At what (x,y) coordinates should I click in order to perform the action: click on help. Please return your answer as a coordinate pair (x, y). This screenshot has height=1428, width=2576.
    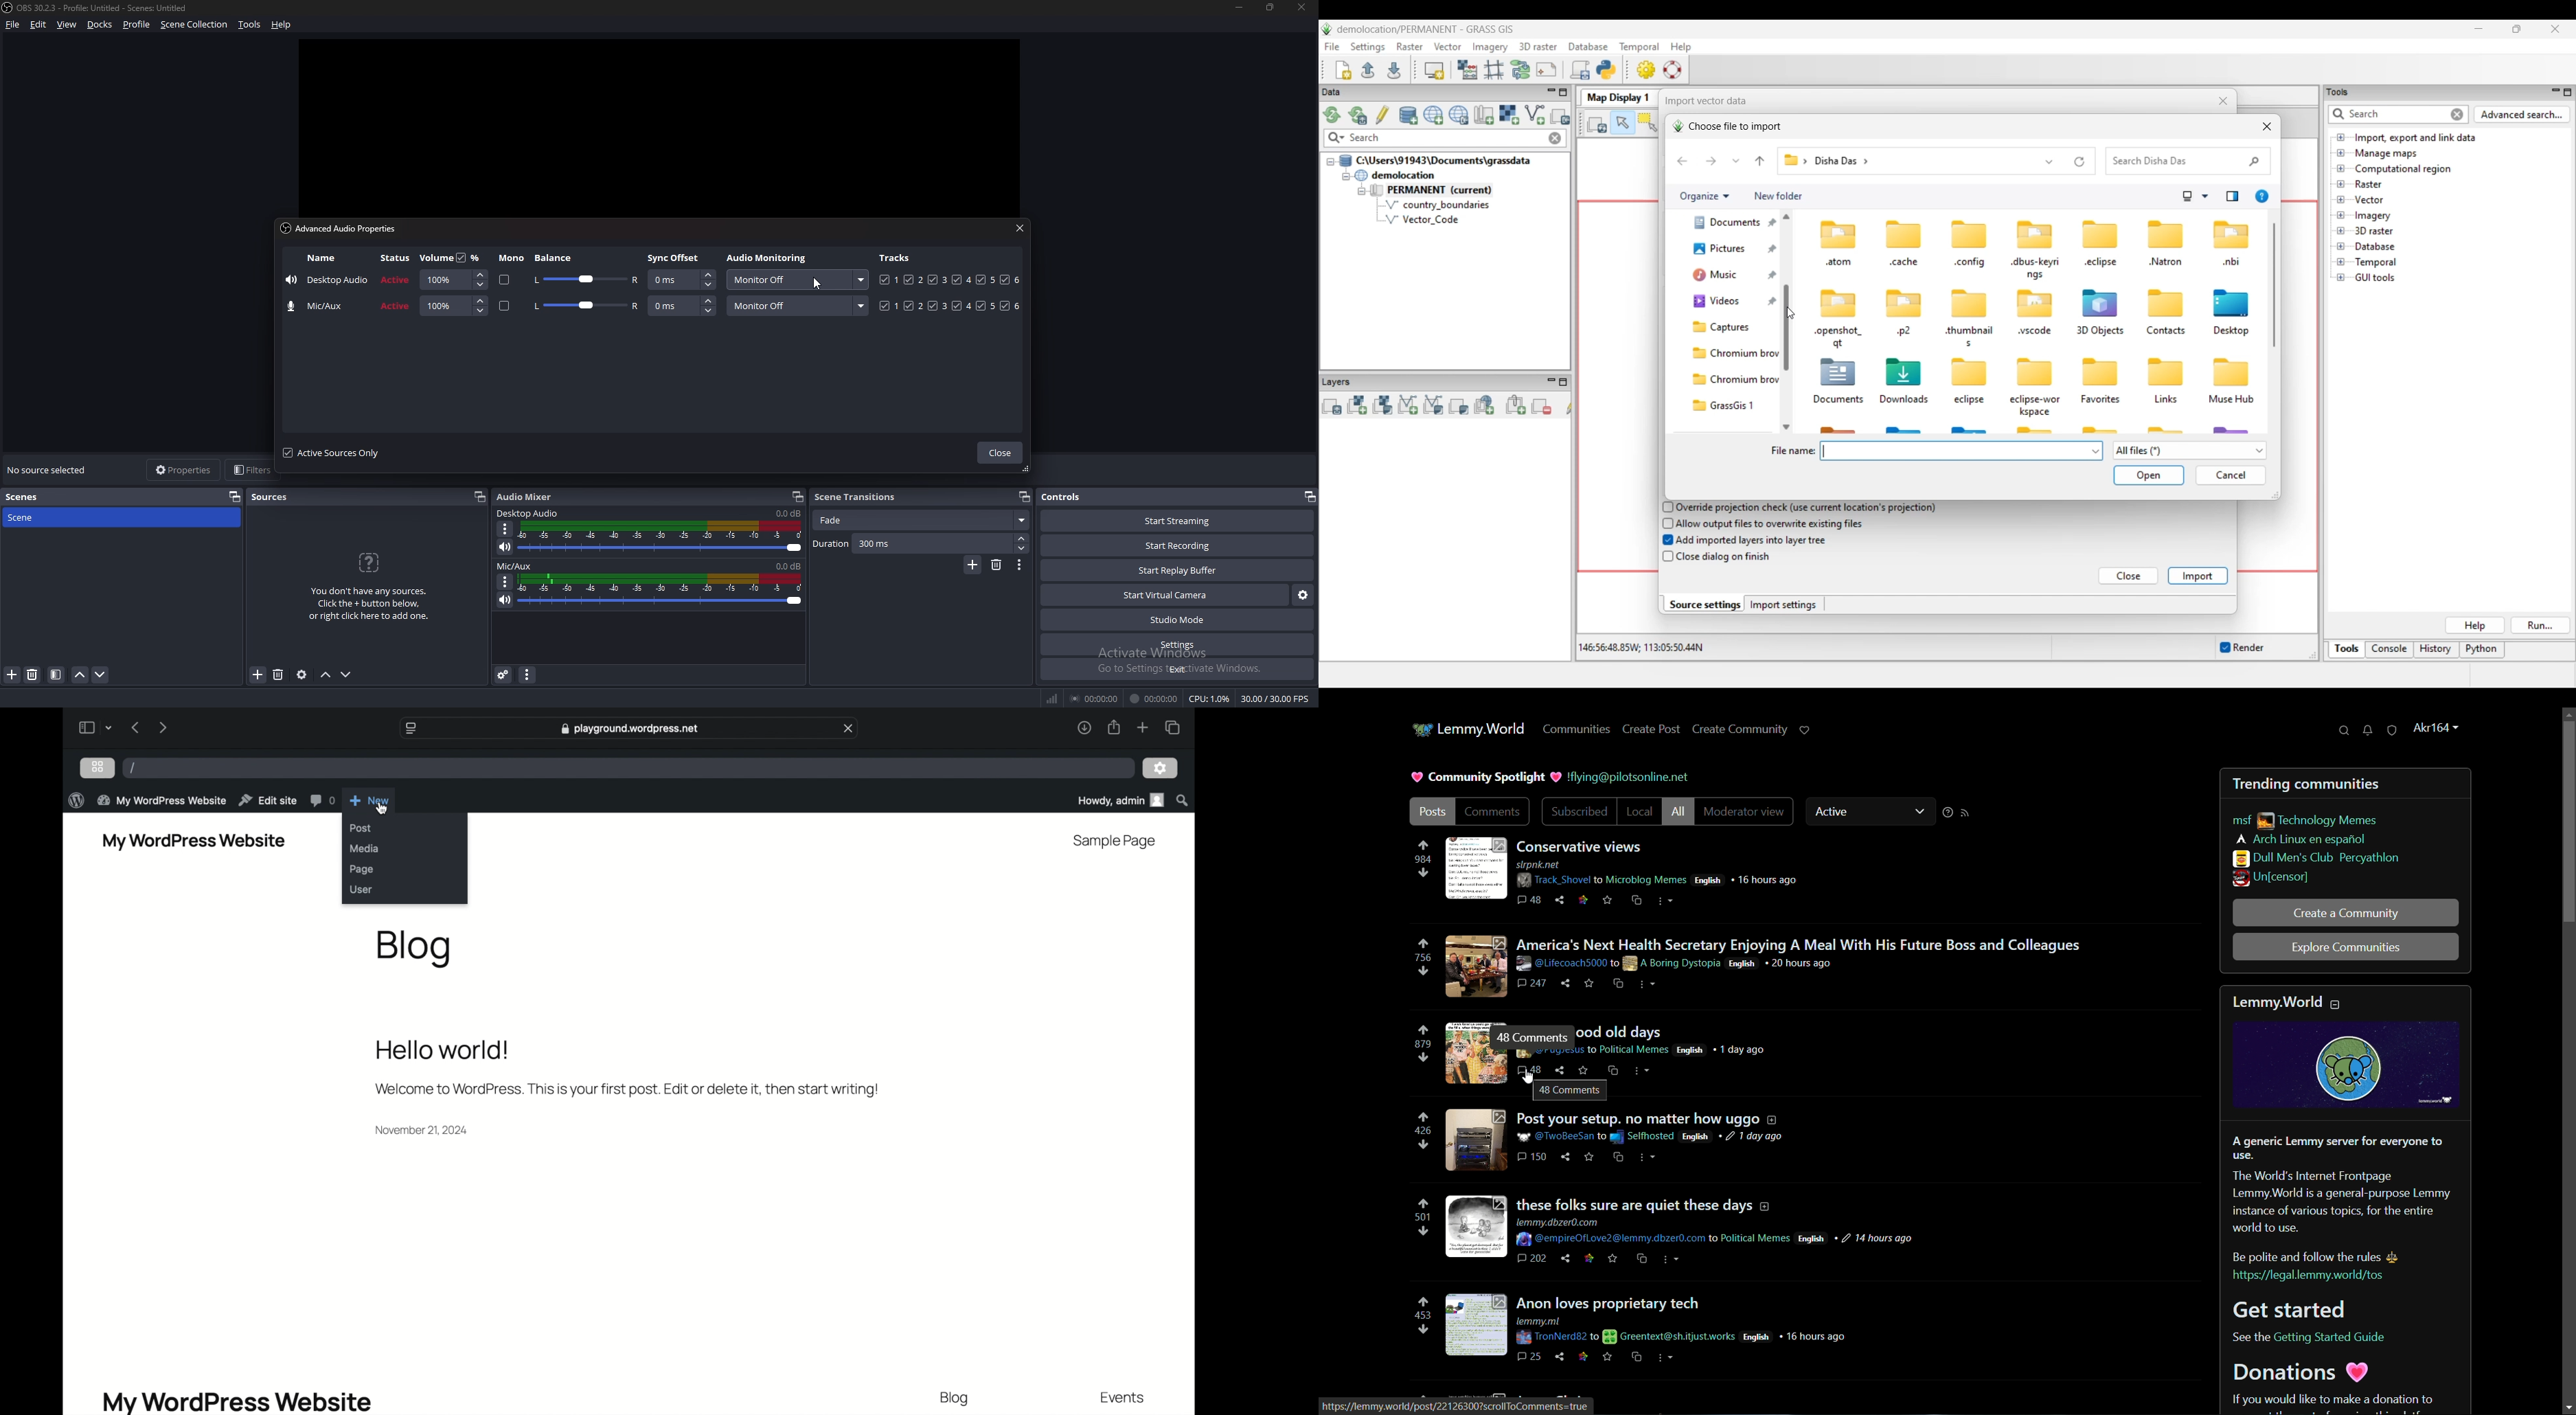
    Looking at the image, I should click on (282, 25).